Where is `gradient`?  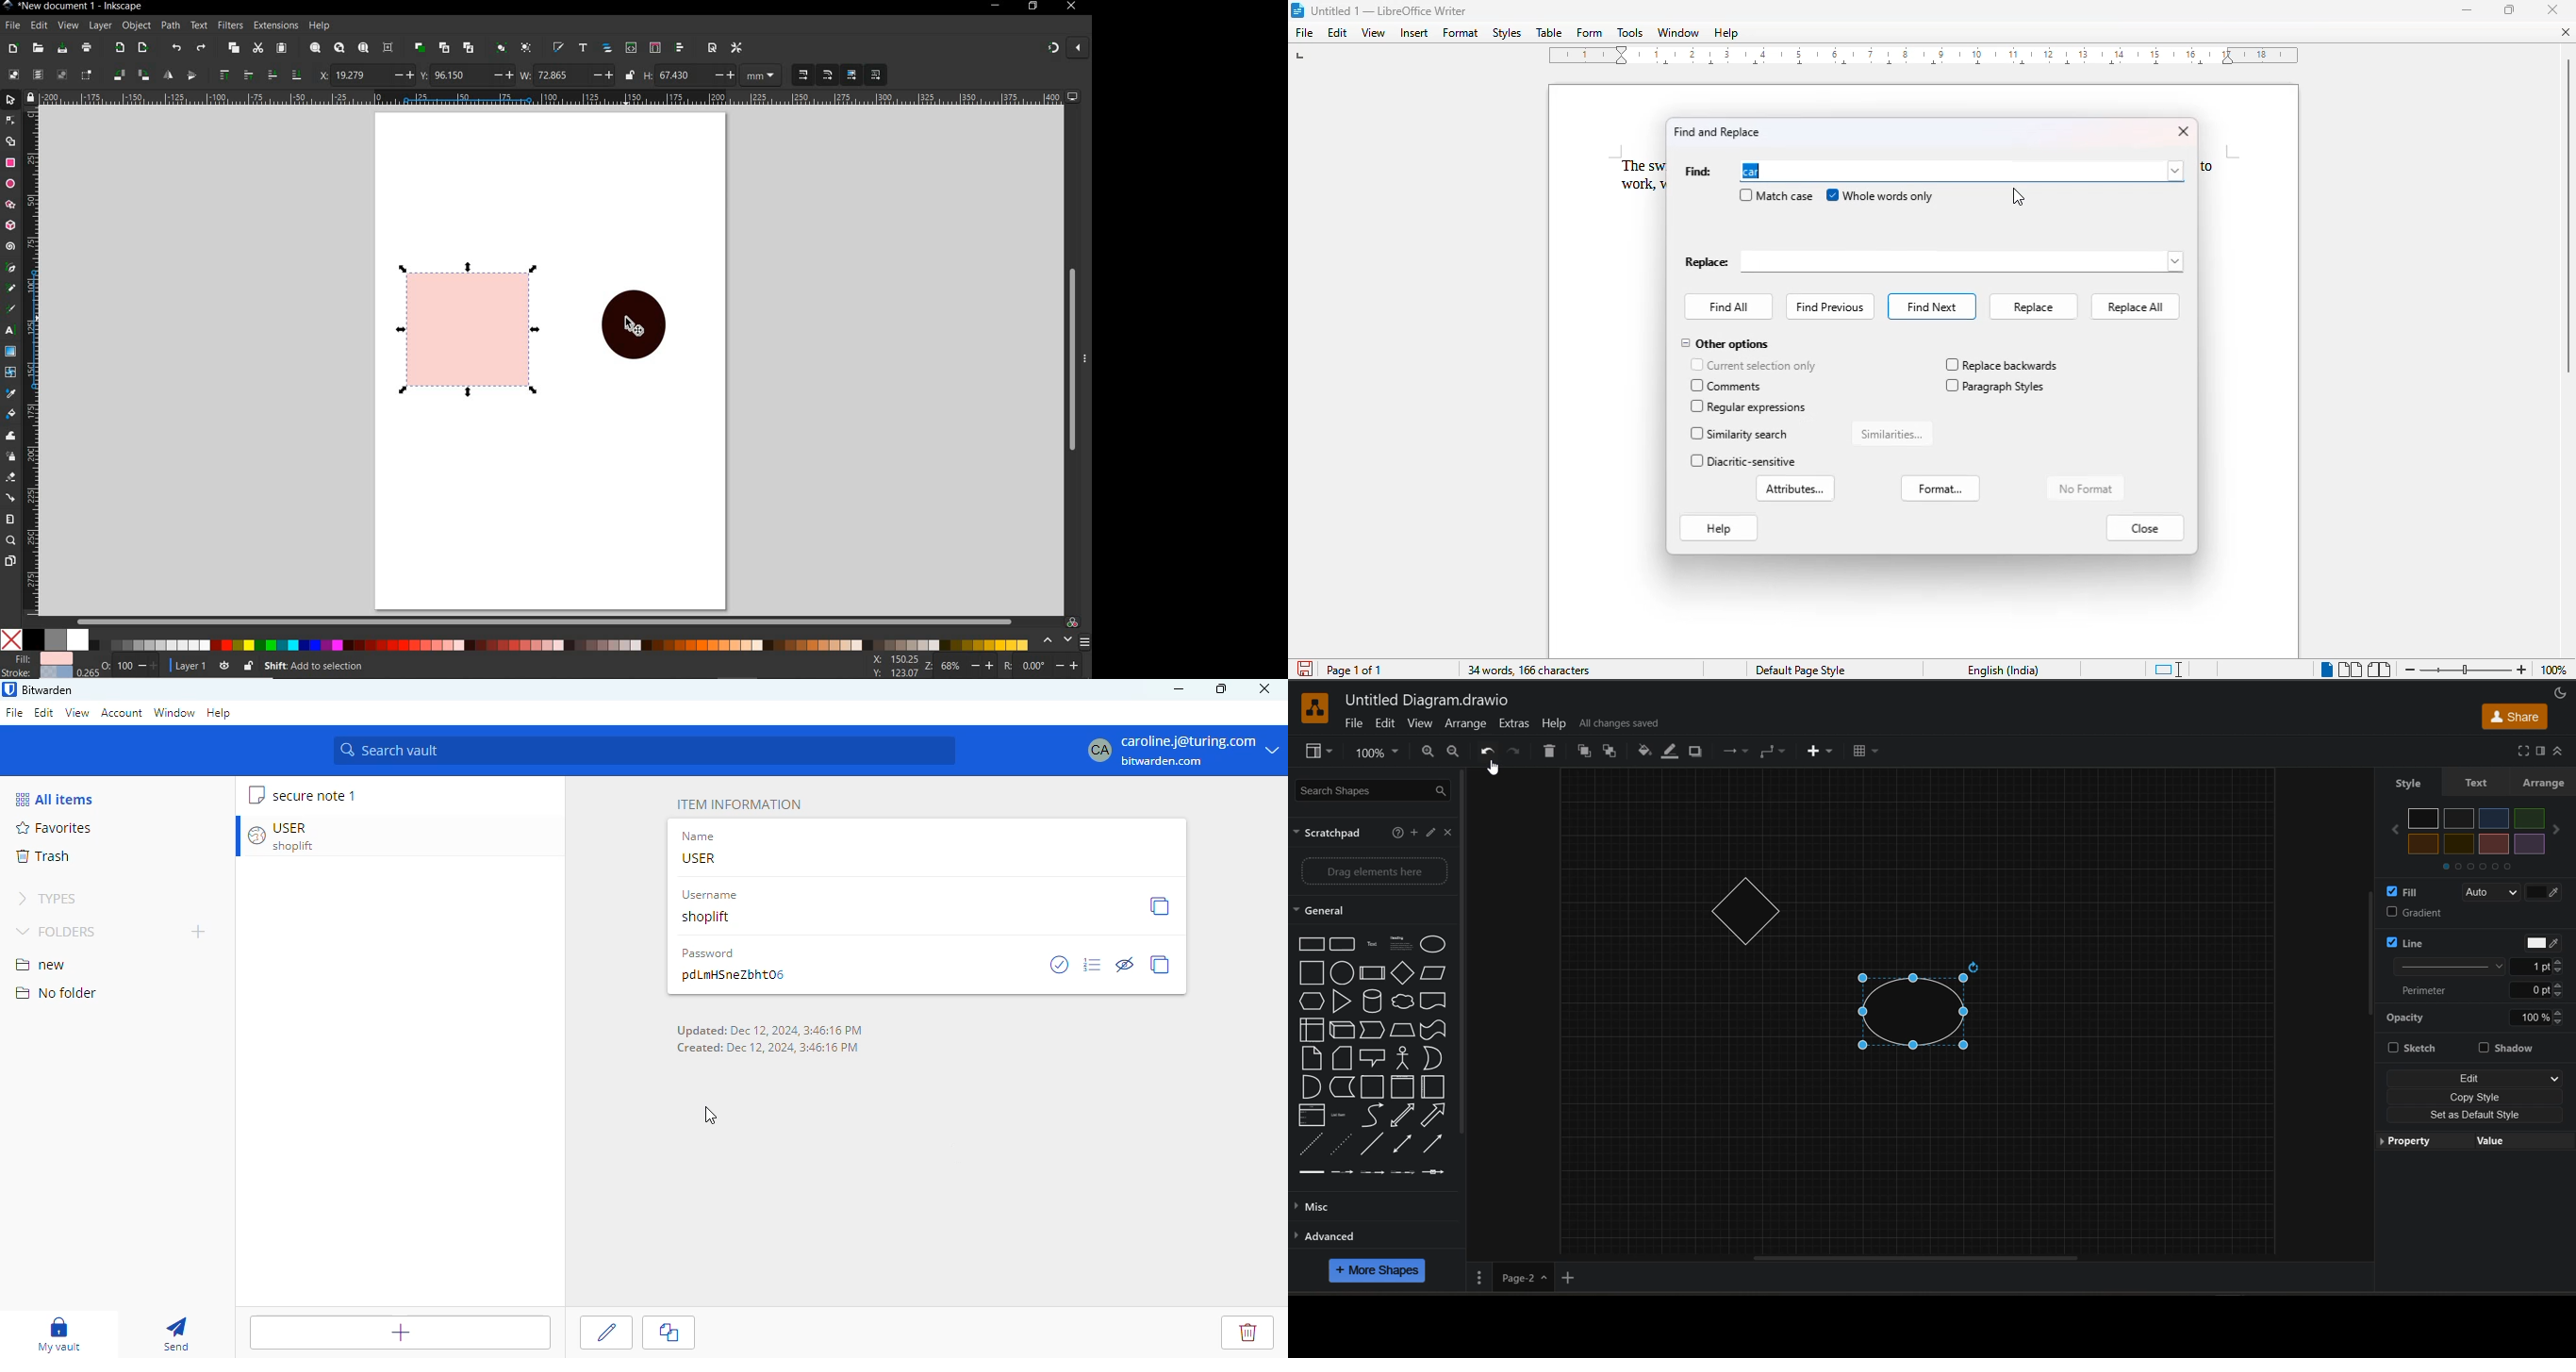 gradient is located at coordinates (2423, 913).